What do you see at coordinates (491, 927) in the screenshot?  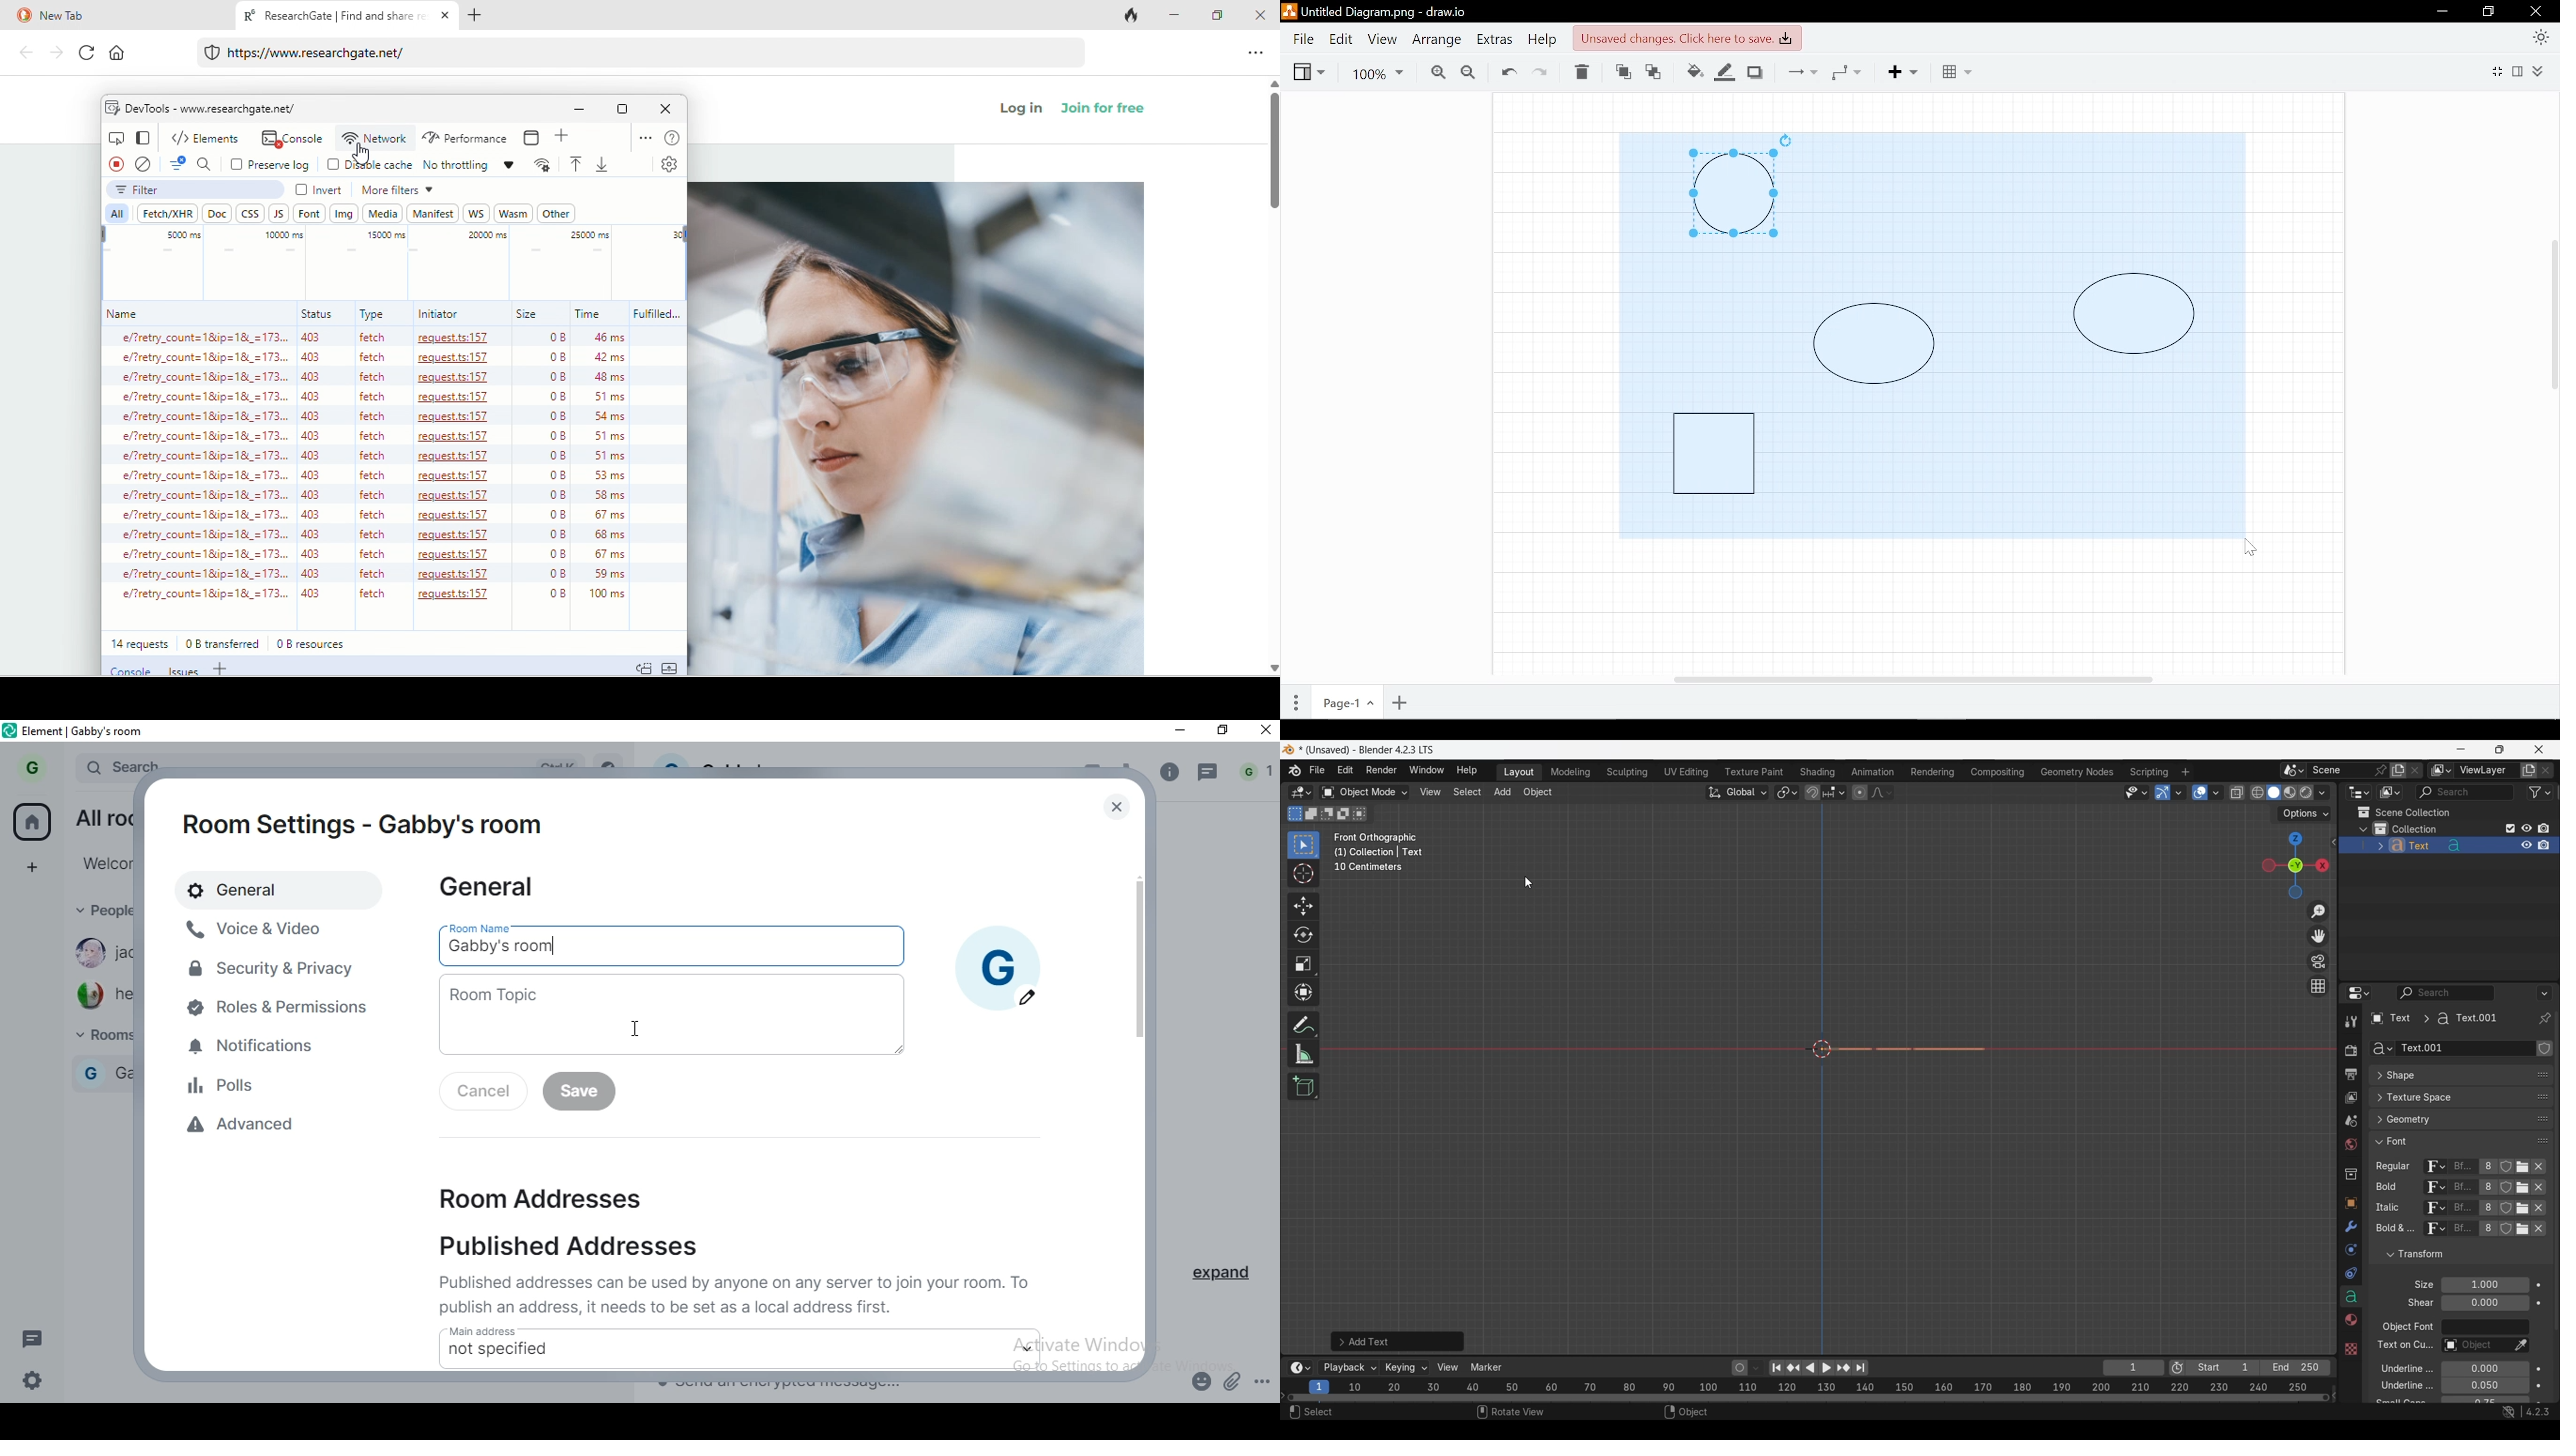 I see `room name` at bounding box center [491, 927].